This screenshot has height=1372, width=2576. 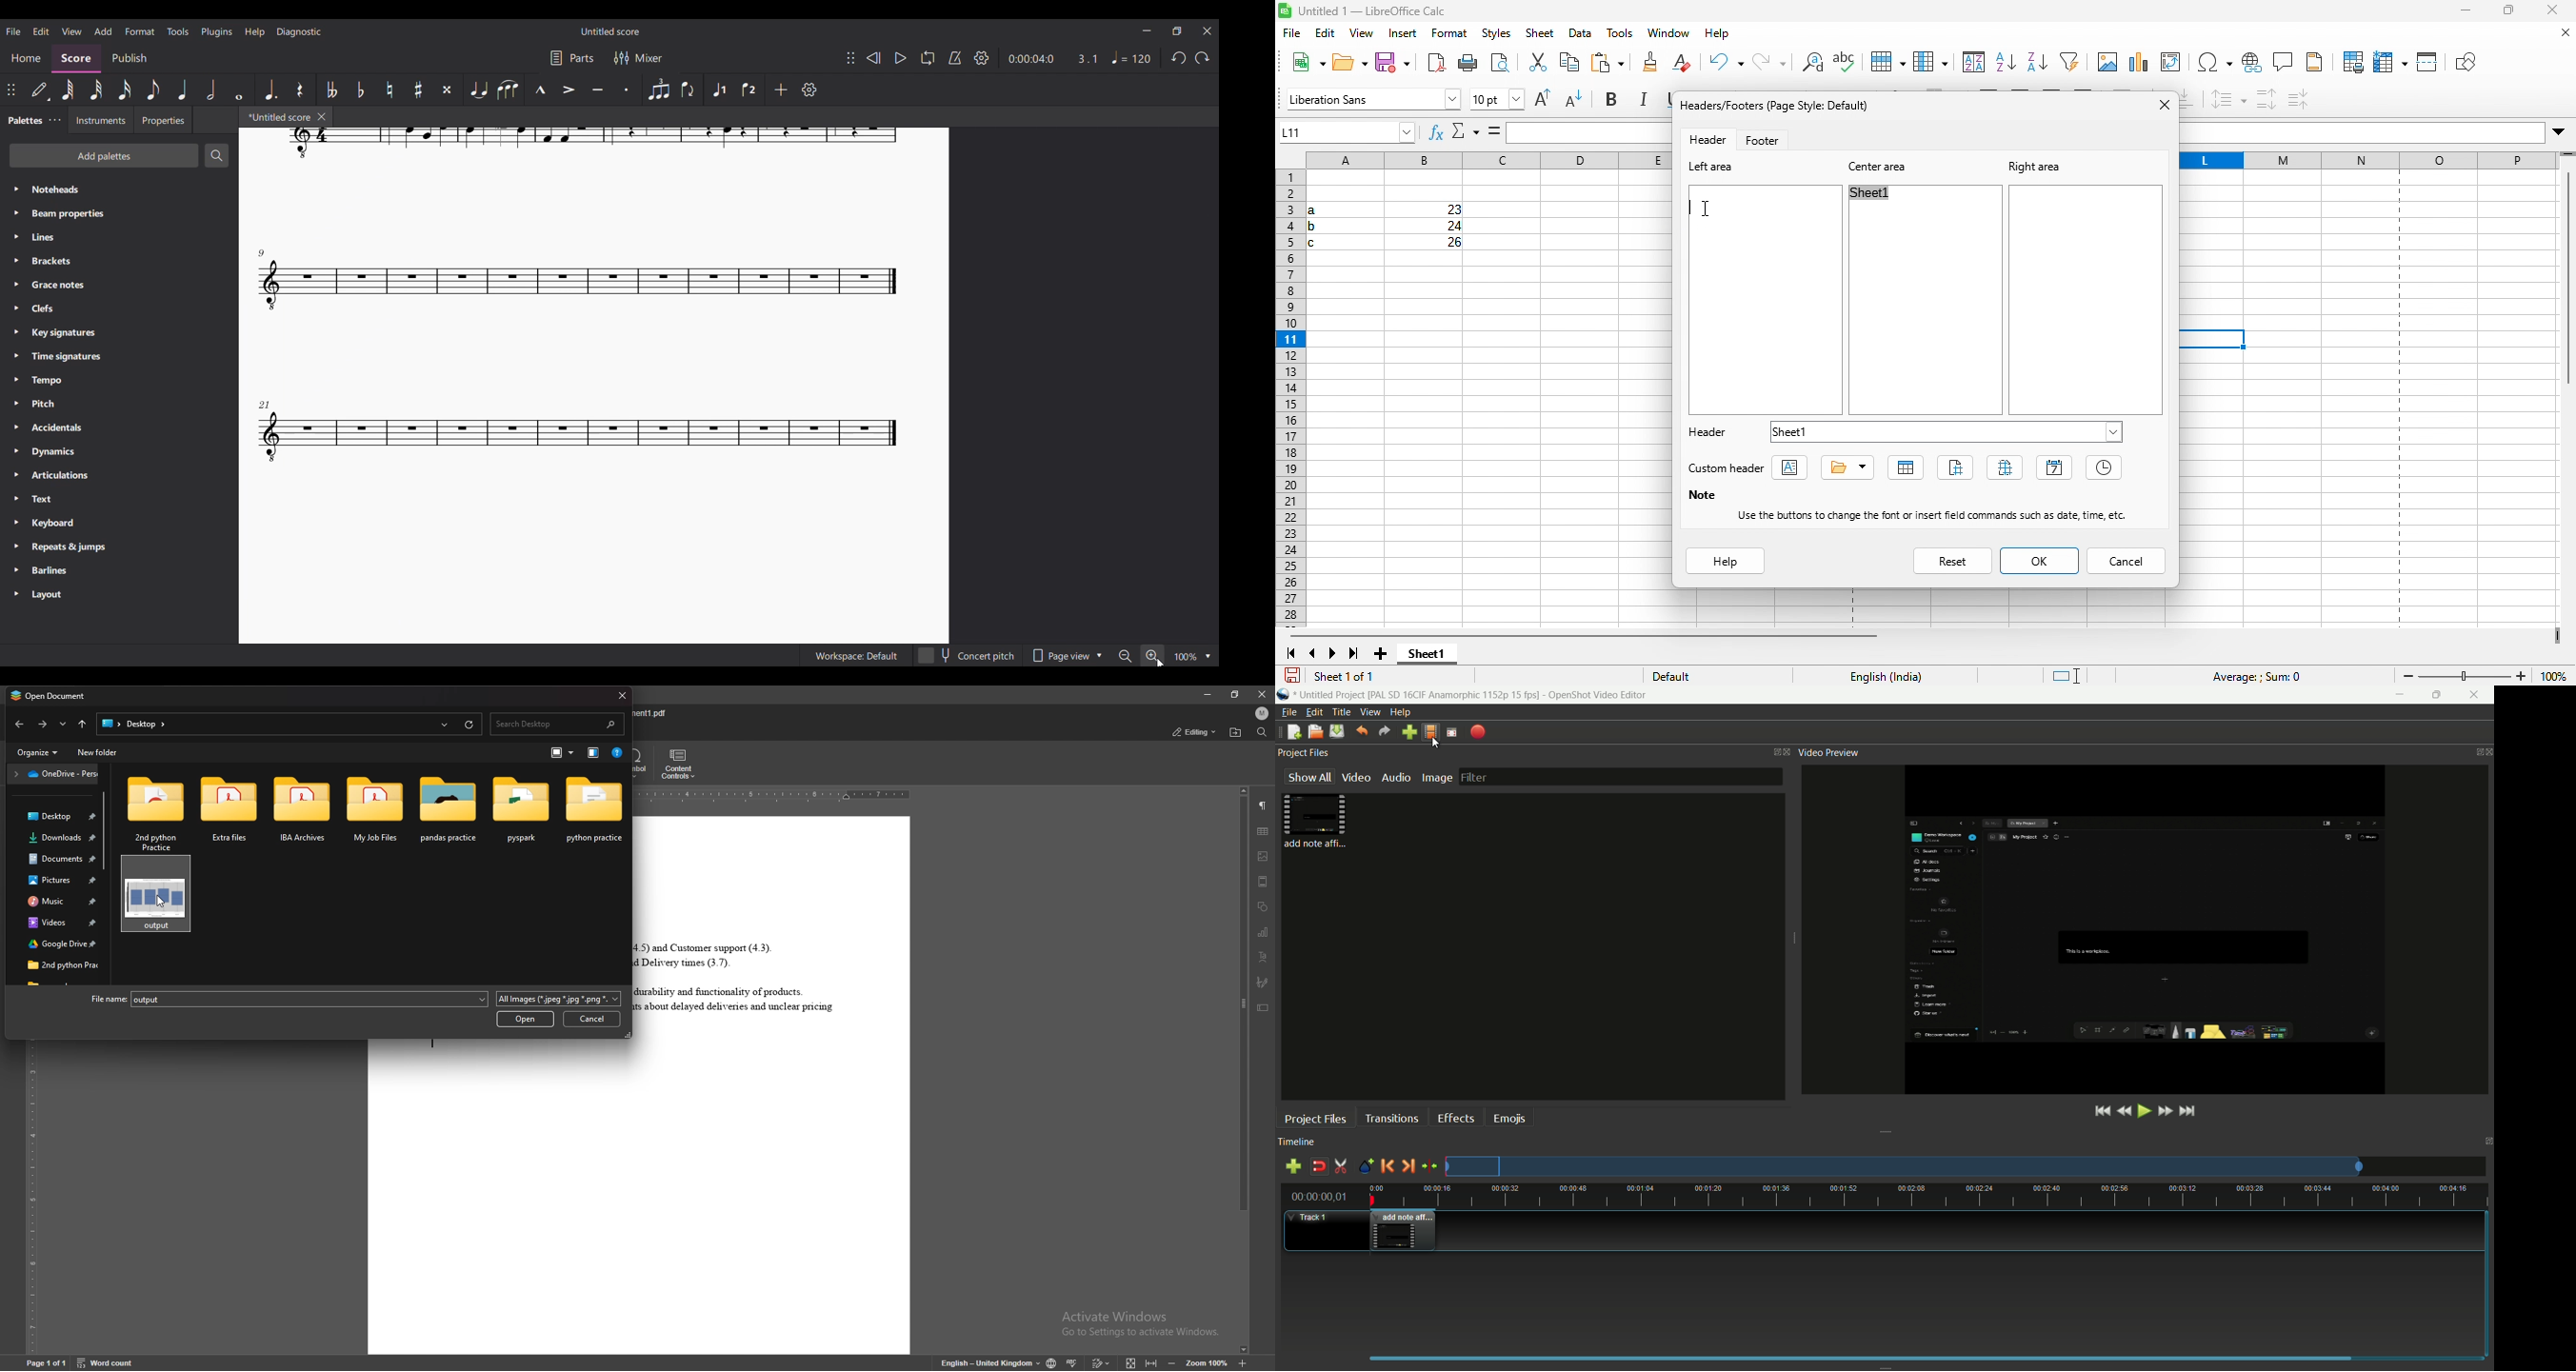 I want to click on sheet 1, so click(x=1434, y=657).